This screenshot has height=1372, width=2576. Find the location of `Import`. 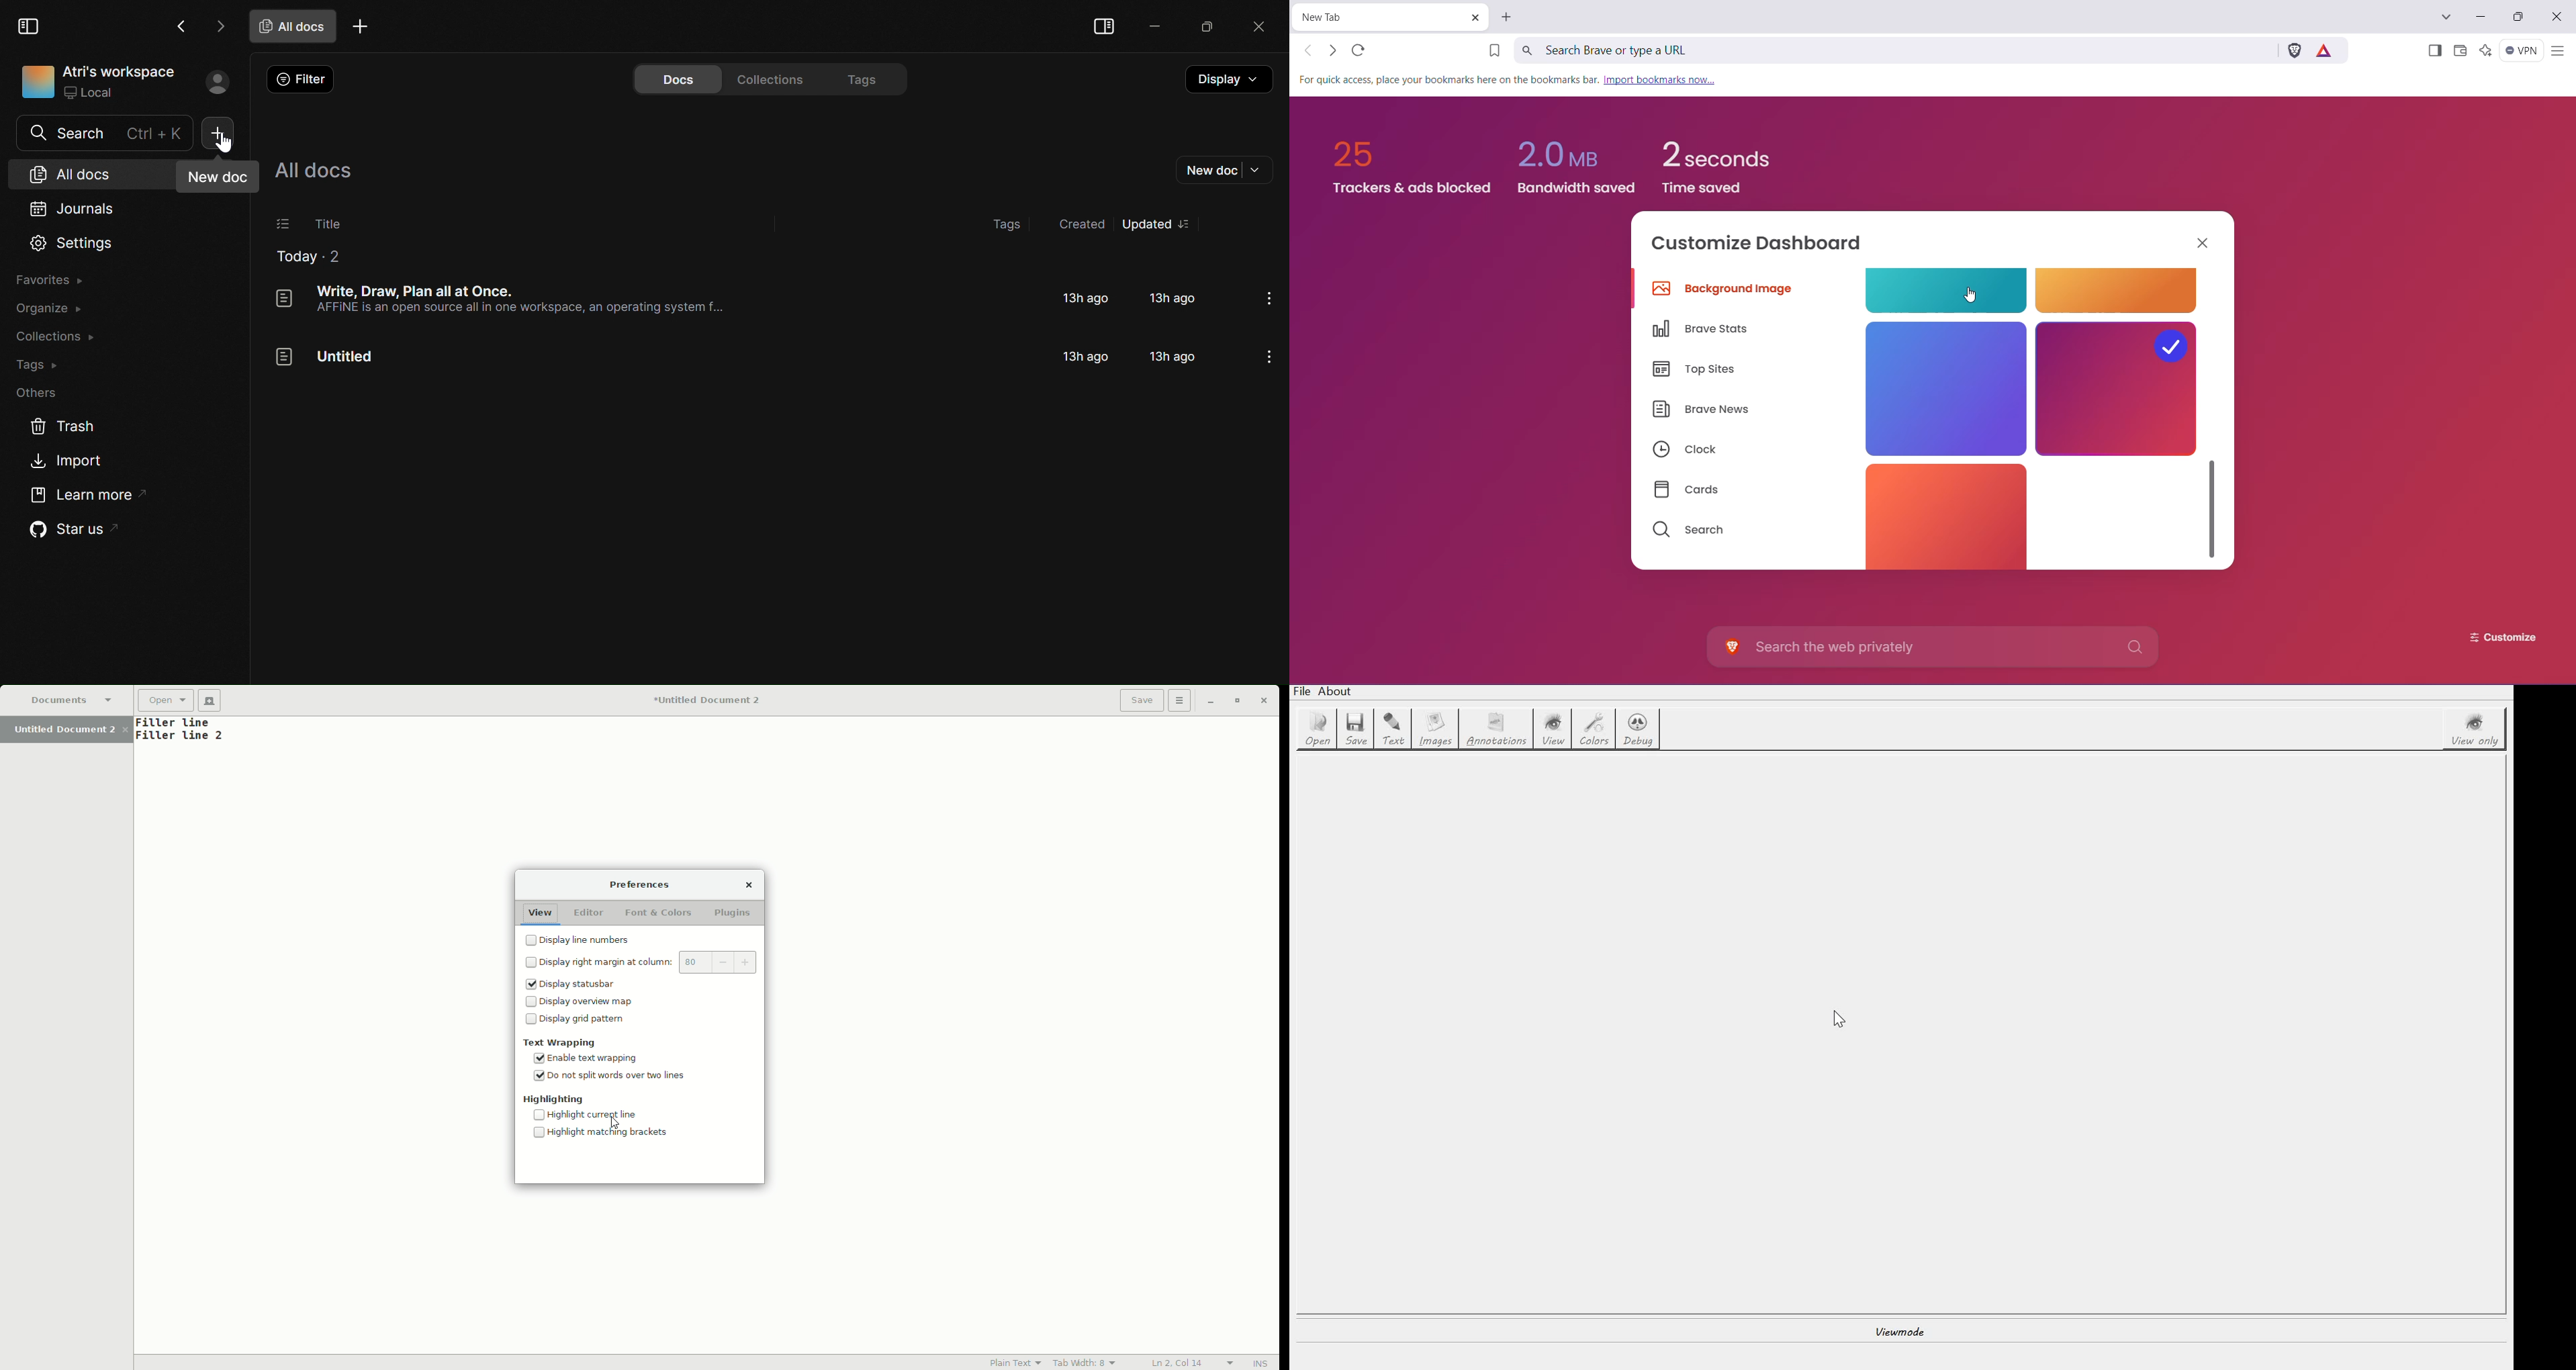

Import is located at coordinates (71, 461).